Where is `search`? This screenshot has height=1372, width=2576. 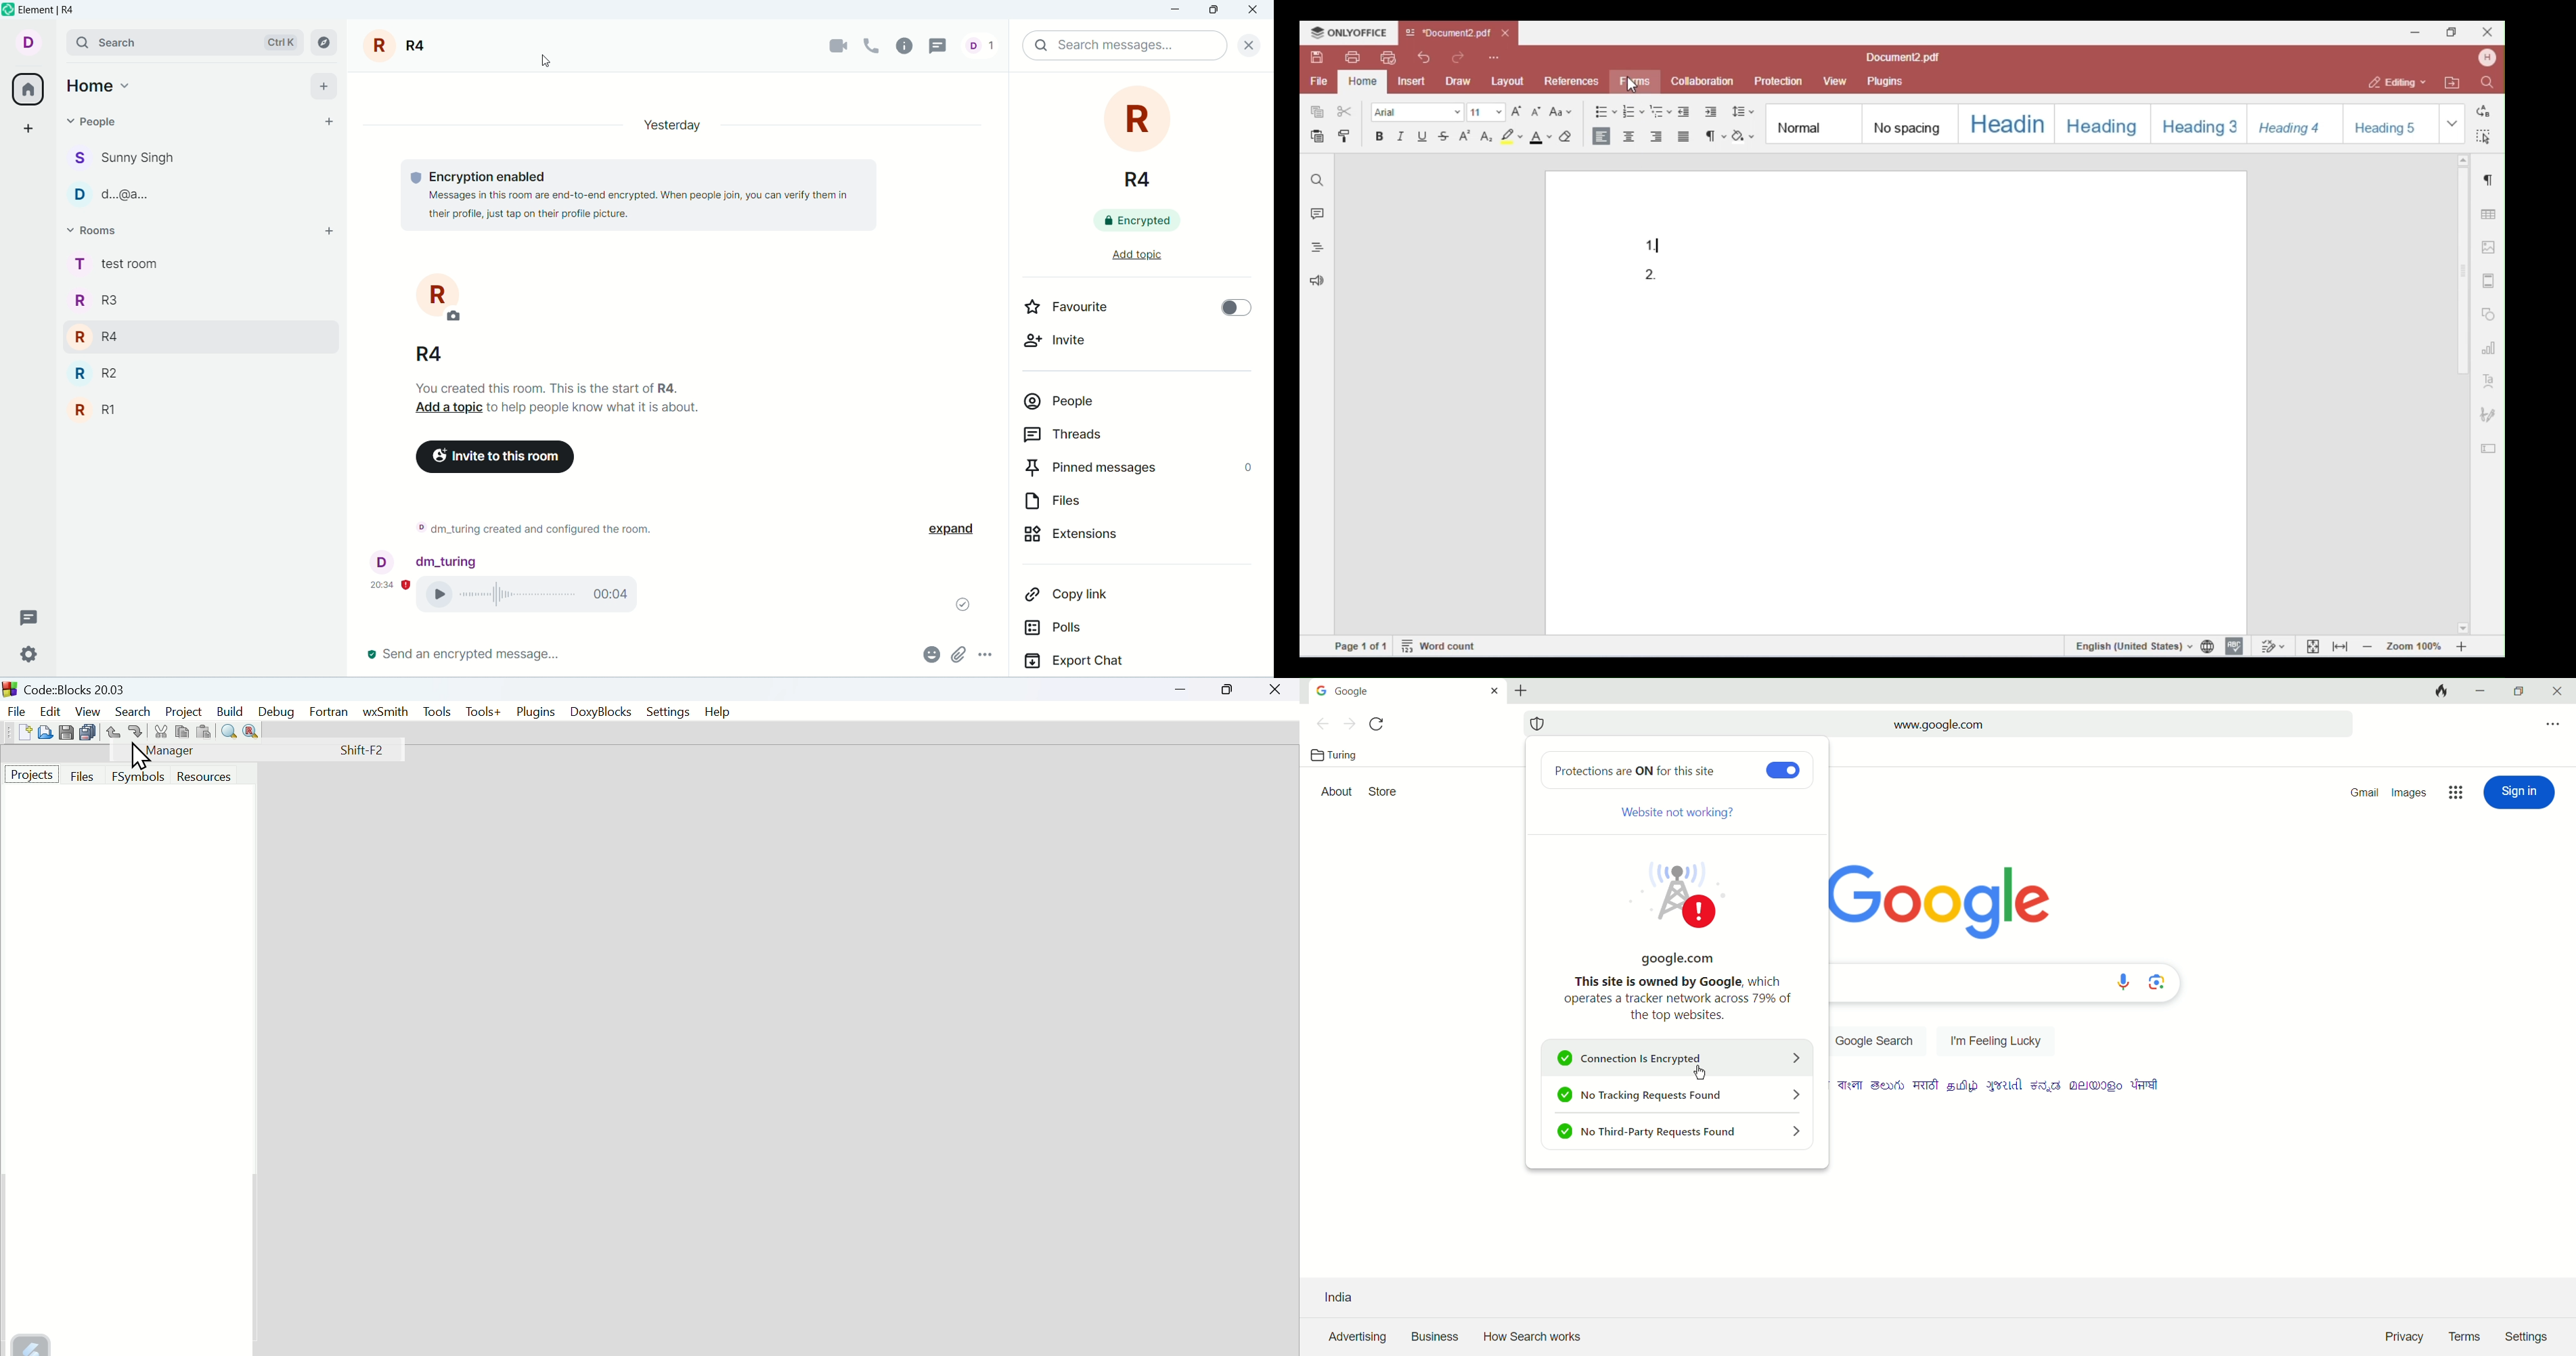
search is located at coordinates (184, 41).